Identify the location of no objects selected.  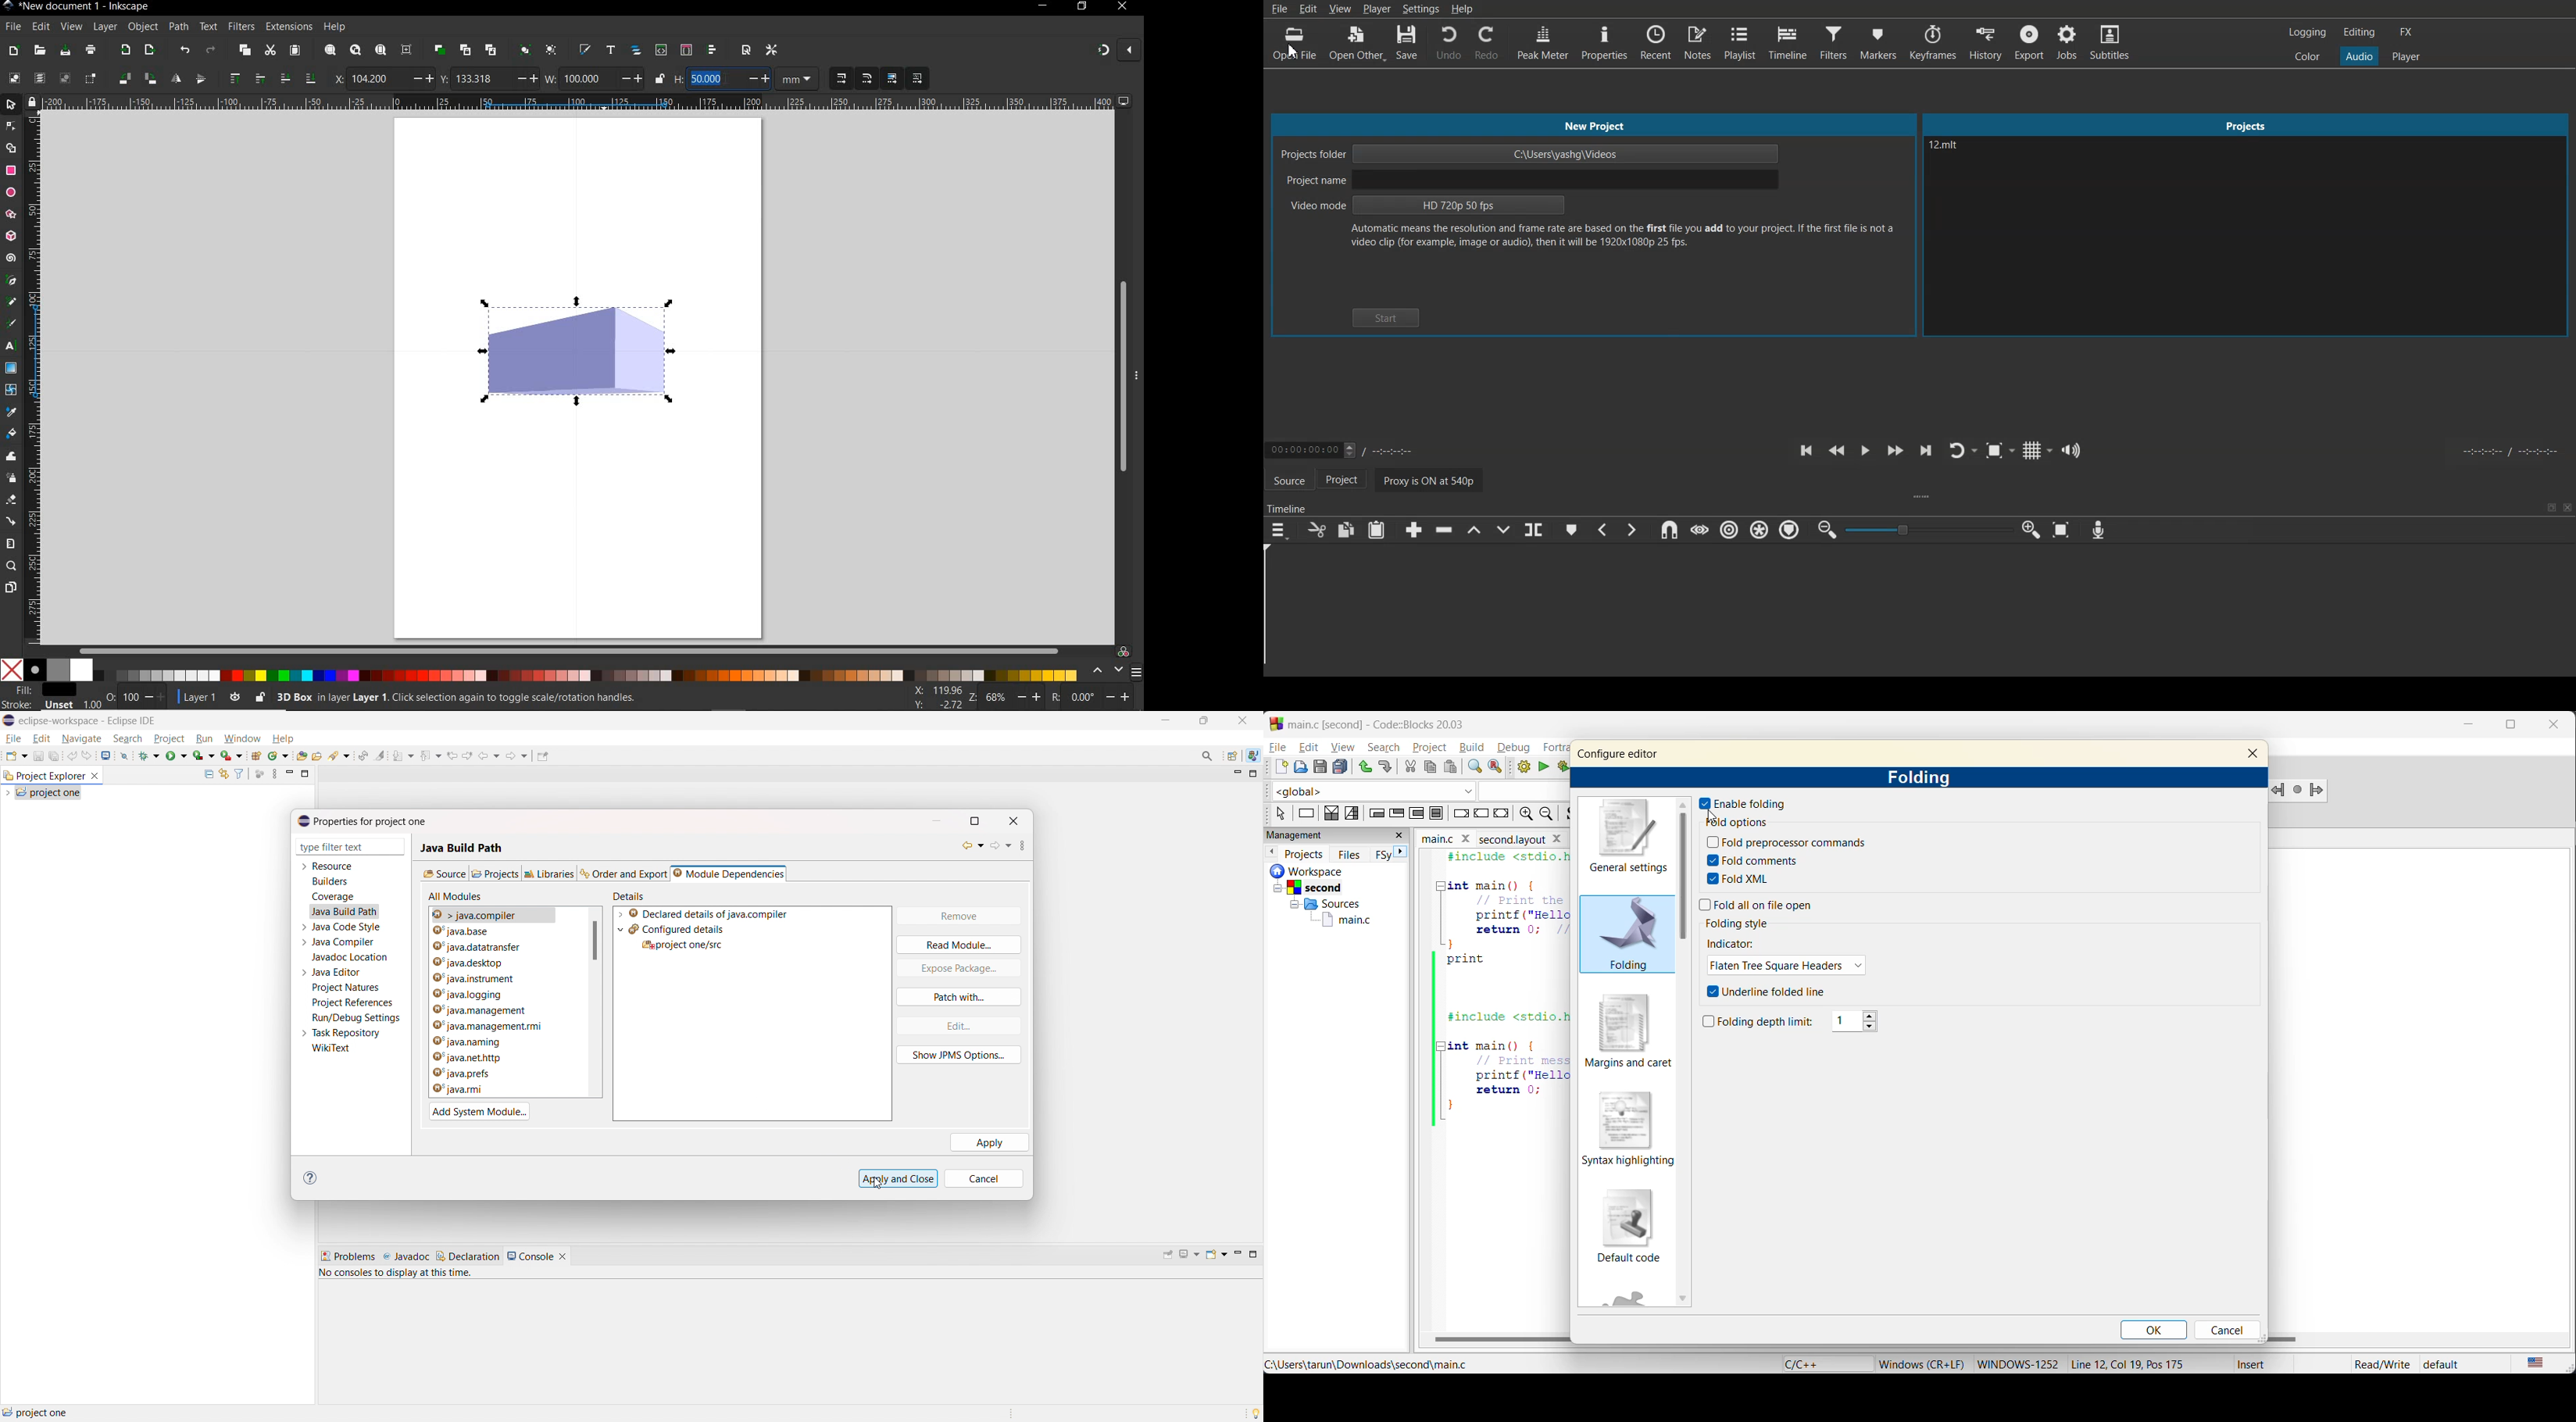
(528, 695).